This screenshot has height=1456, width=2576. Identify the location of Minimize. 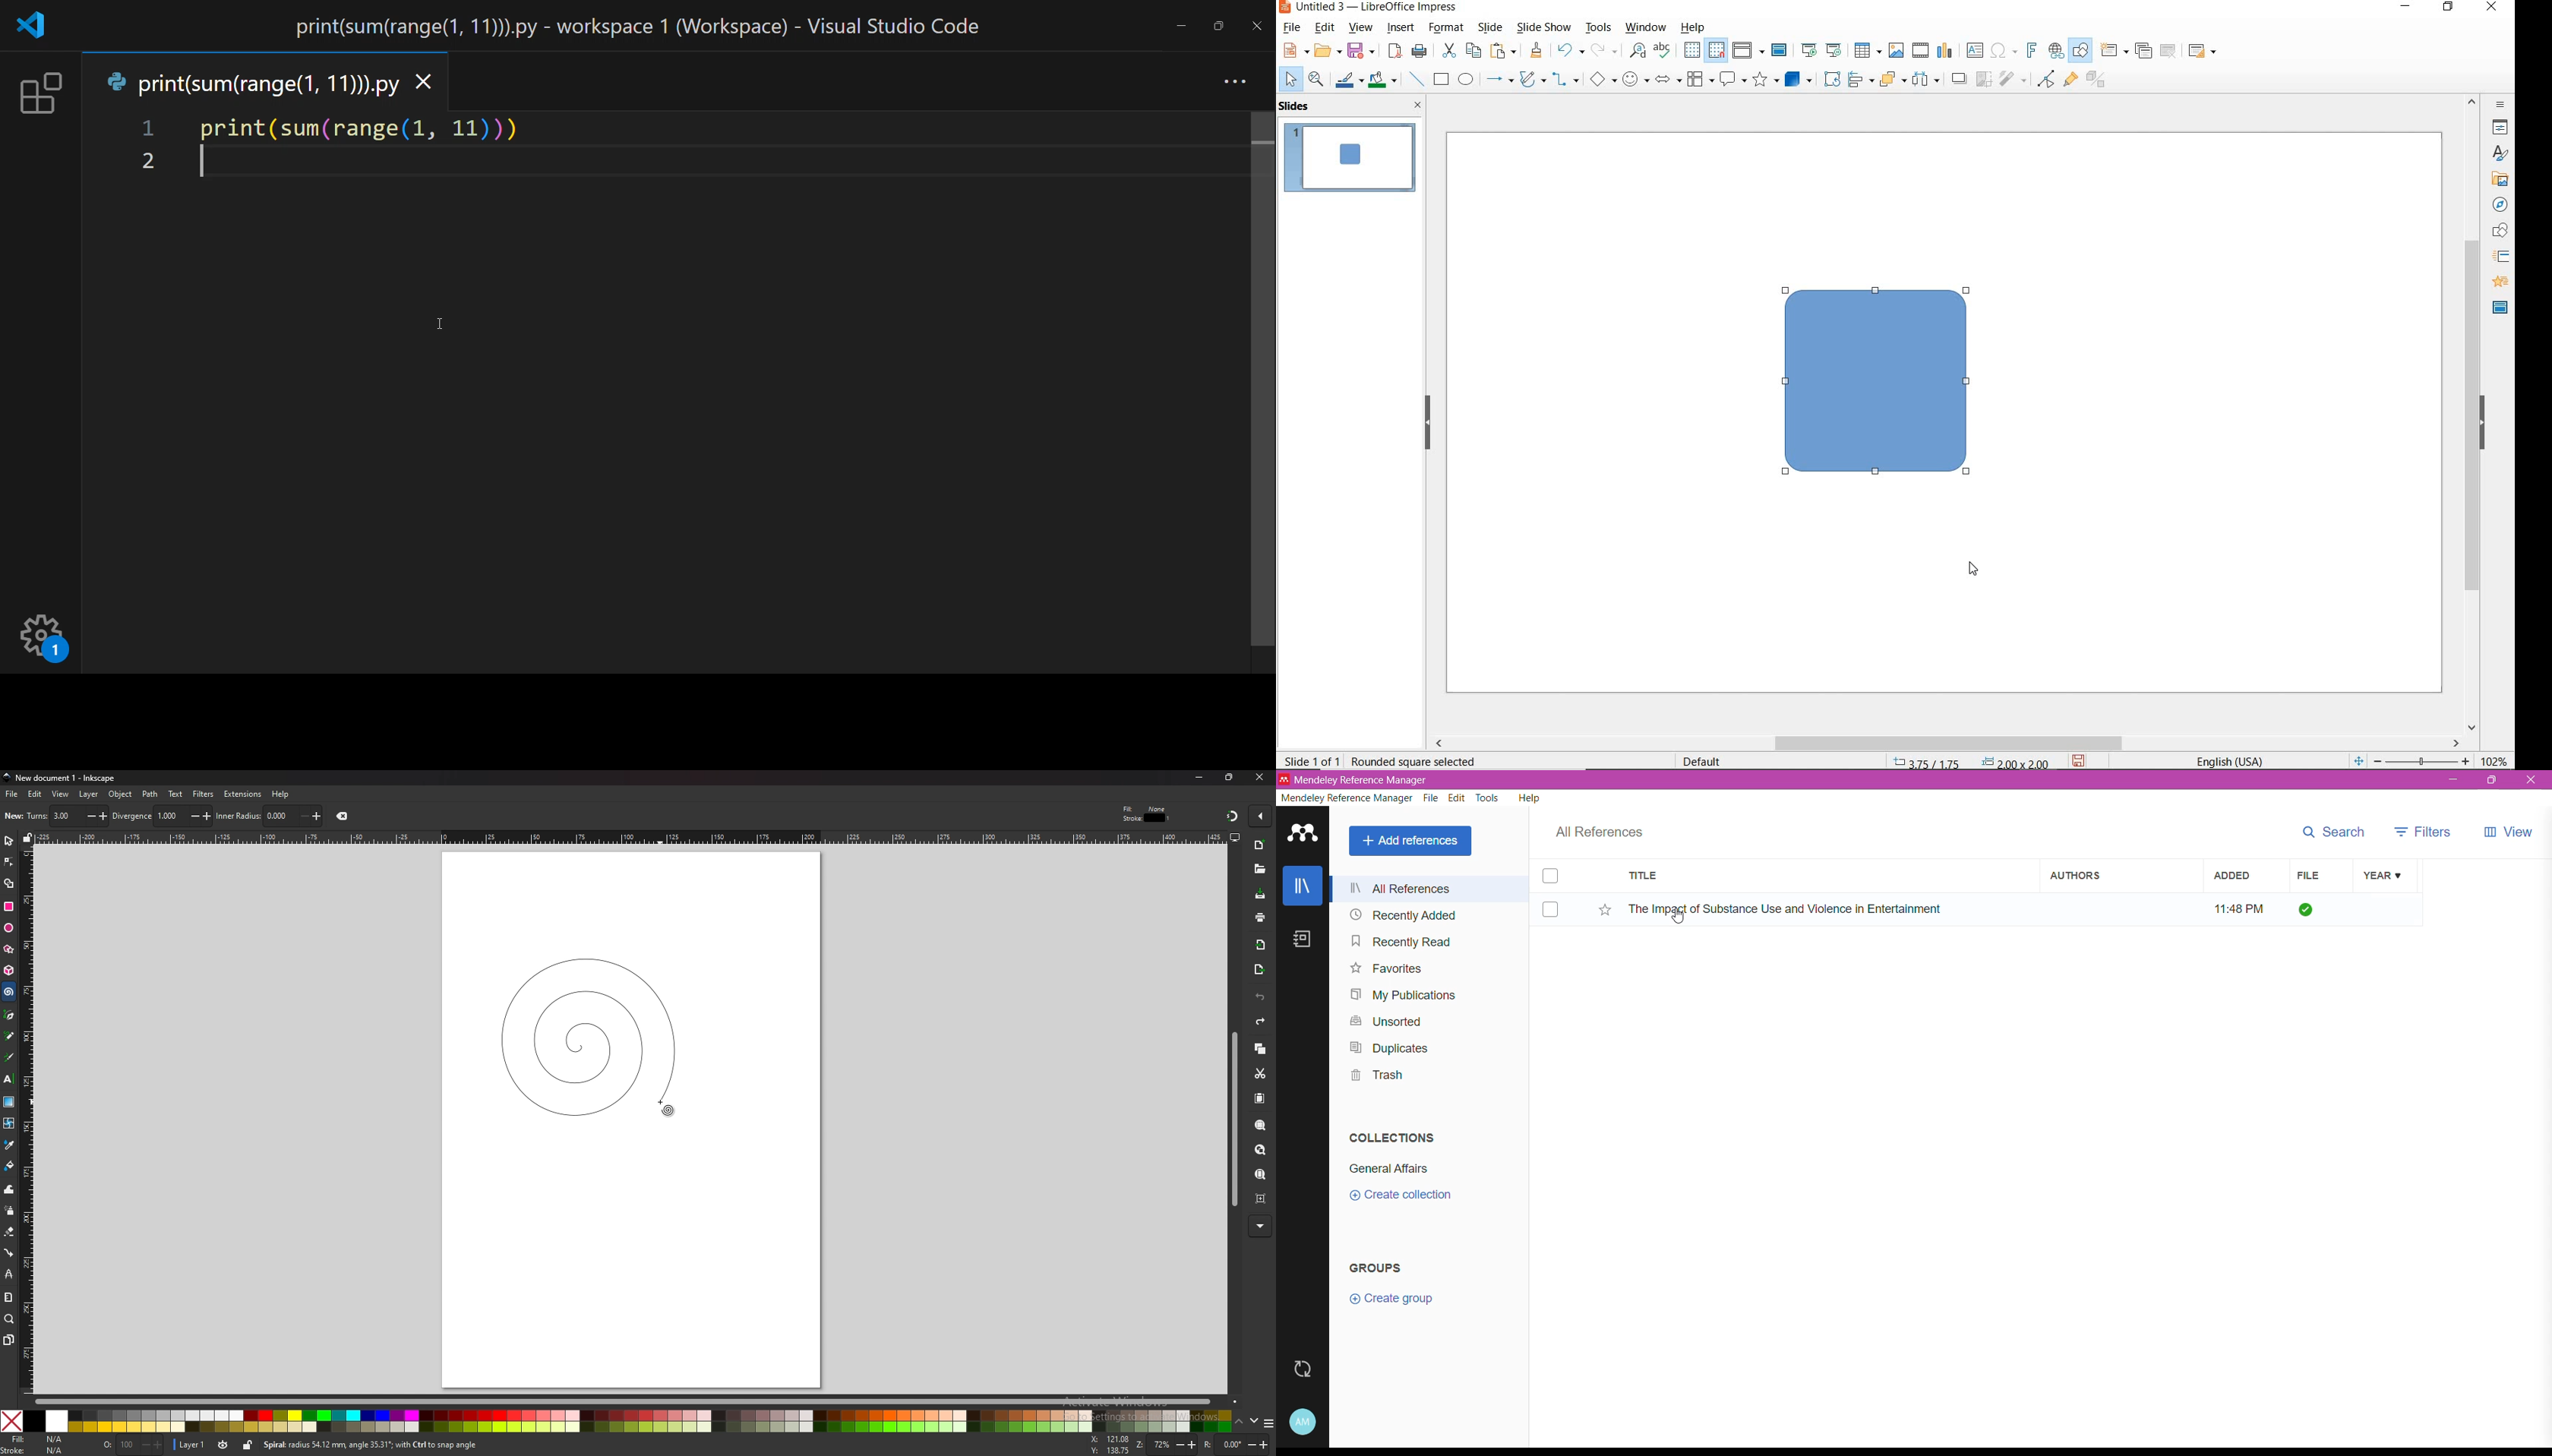
(2453, 780).